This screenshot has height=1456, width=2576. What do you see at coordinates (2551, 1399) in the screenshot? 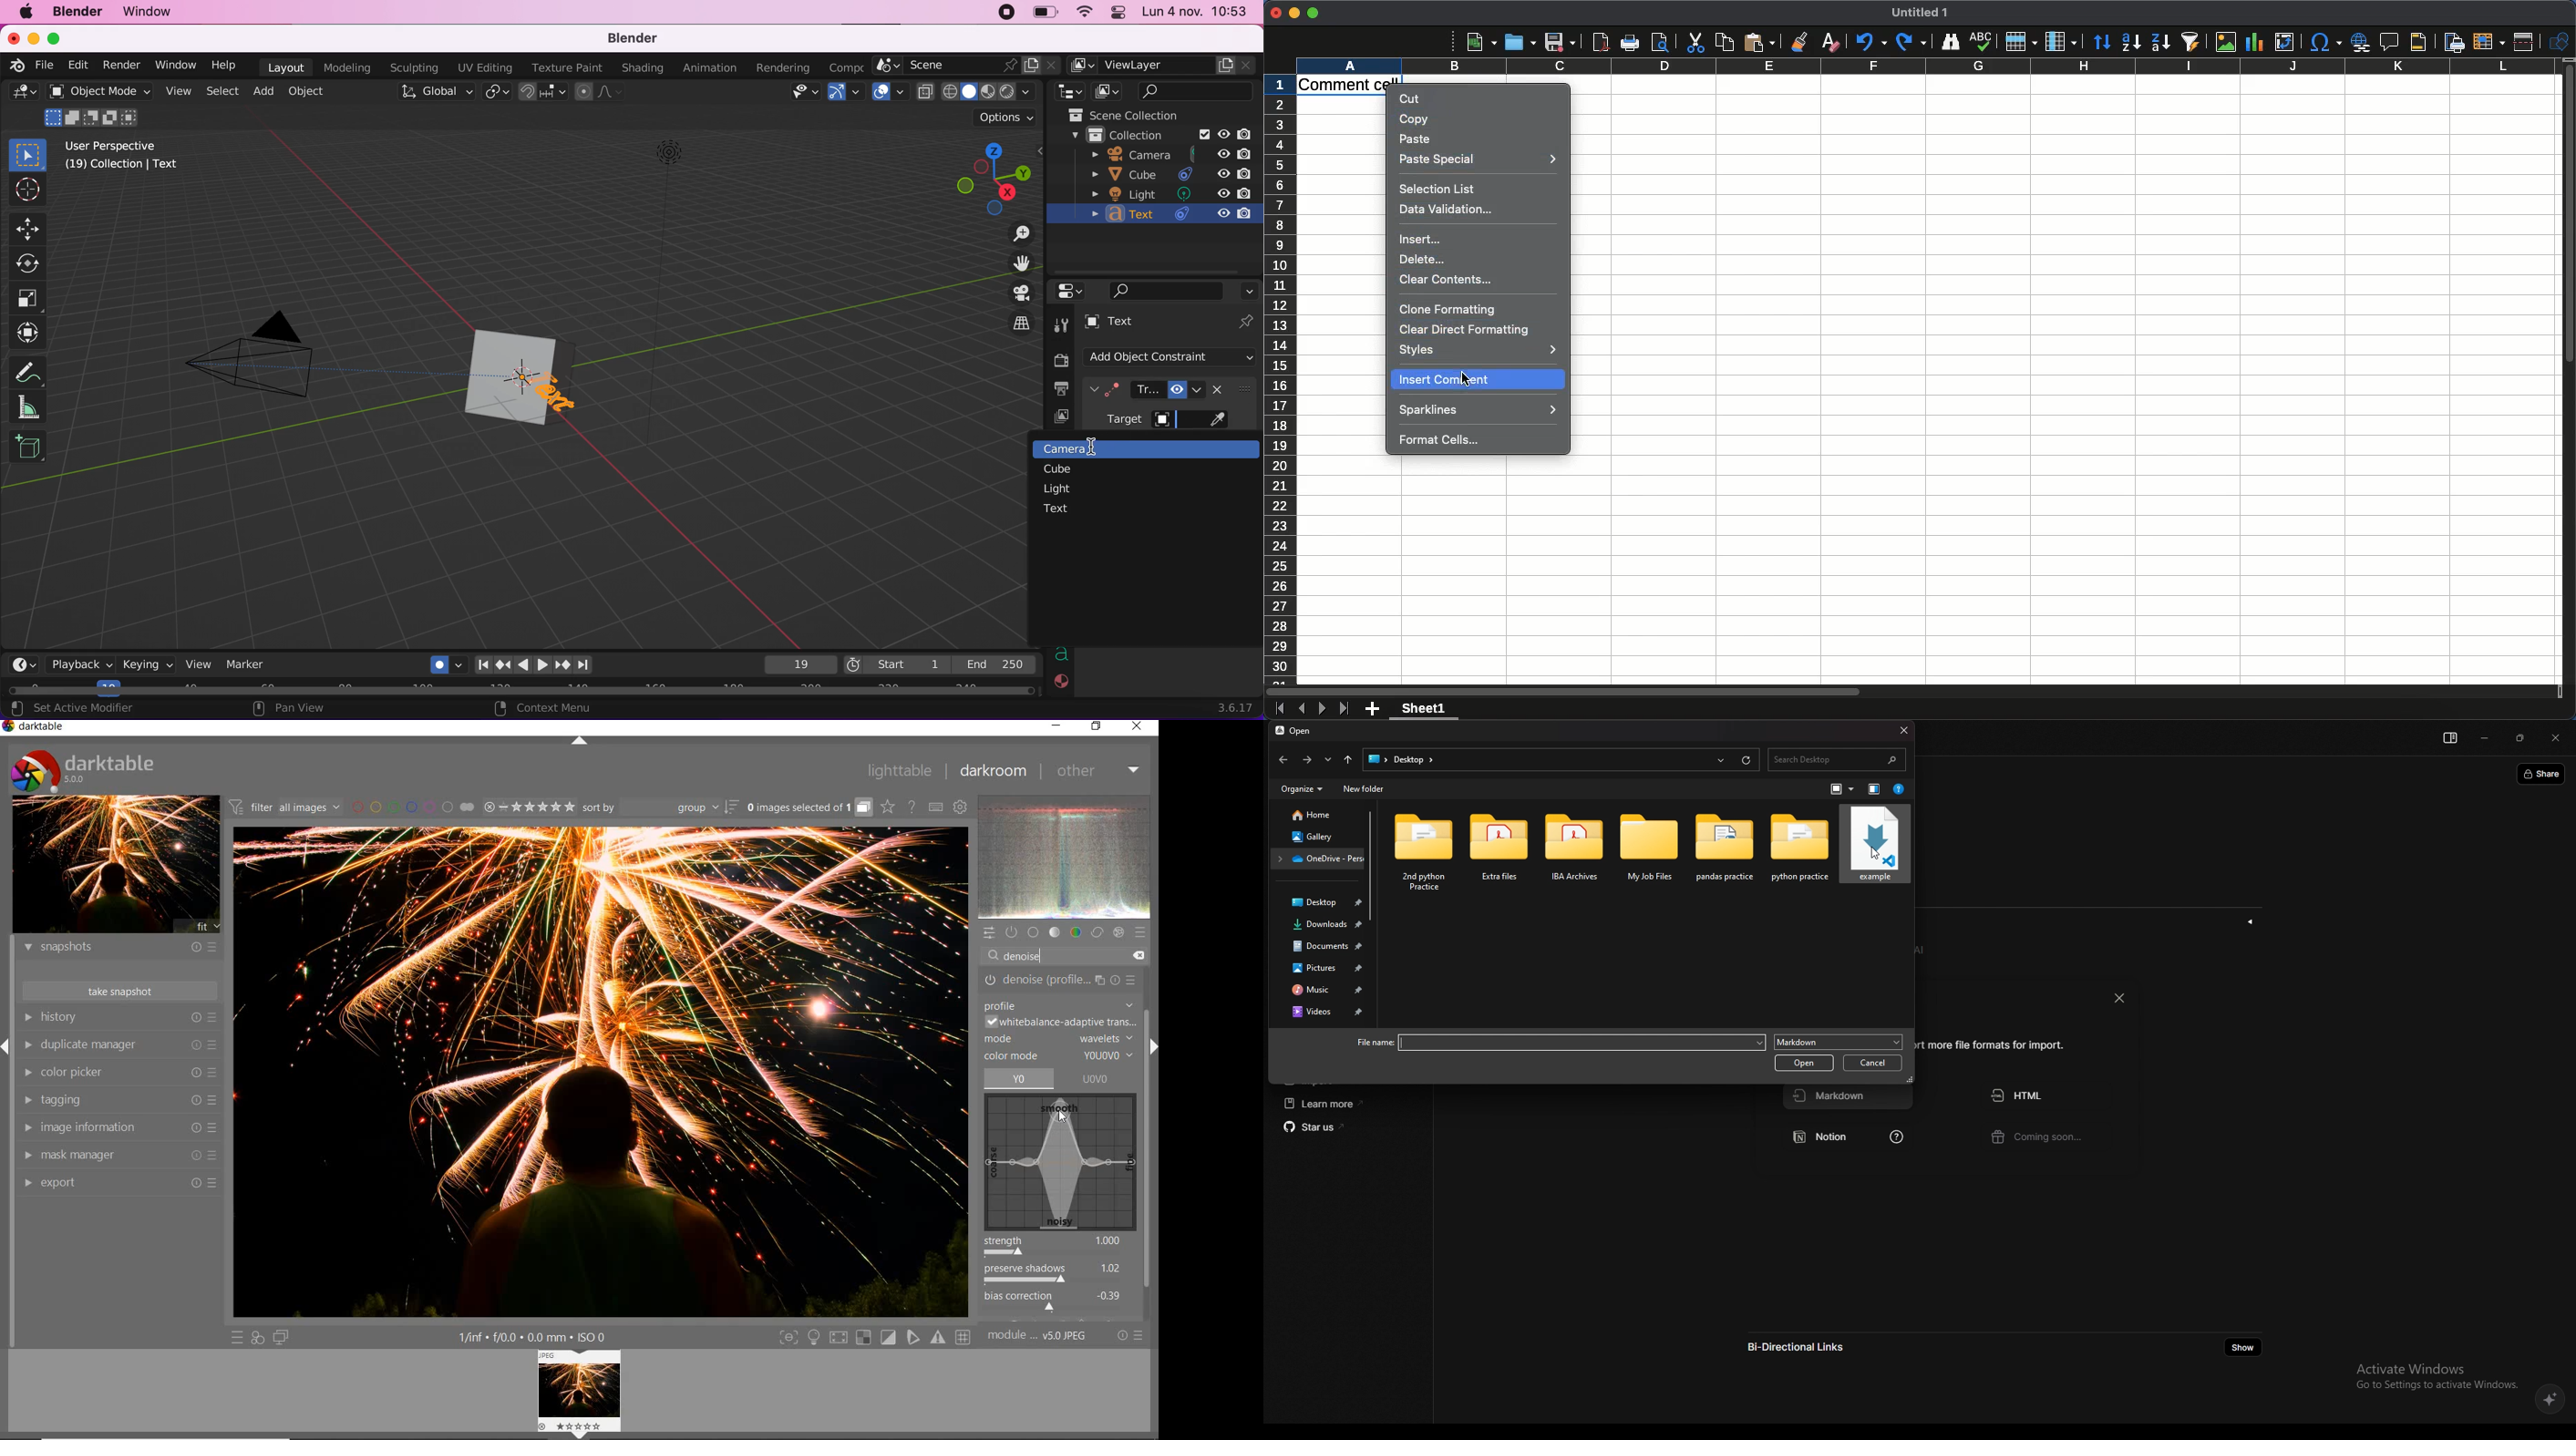
I see `affine AI` at bounding box center [2551, 1399].